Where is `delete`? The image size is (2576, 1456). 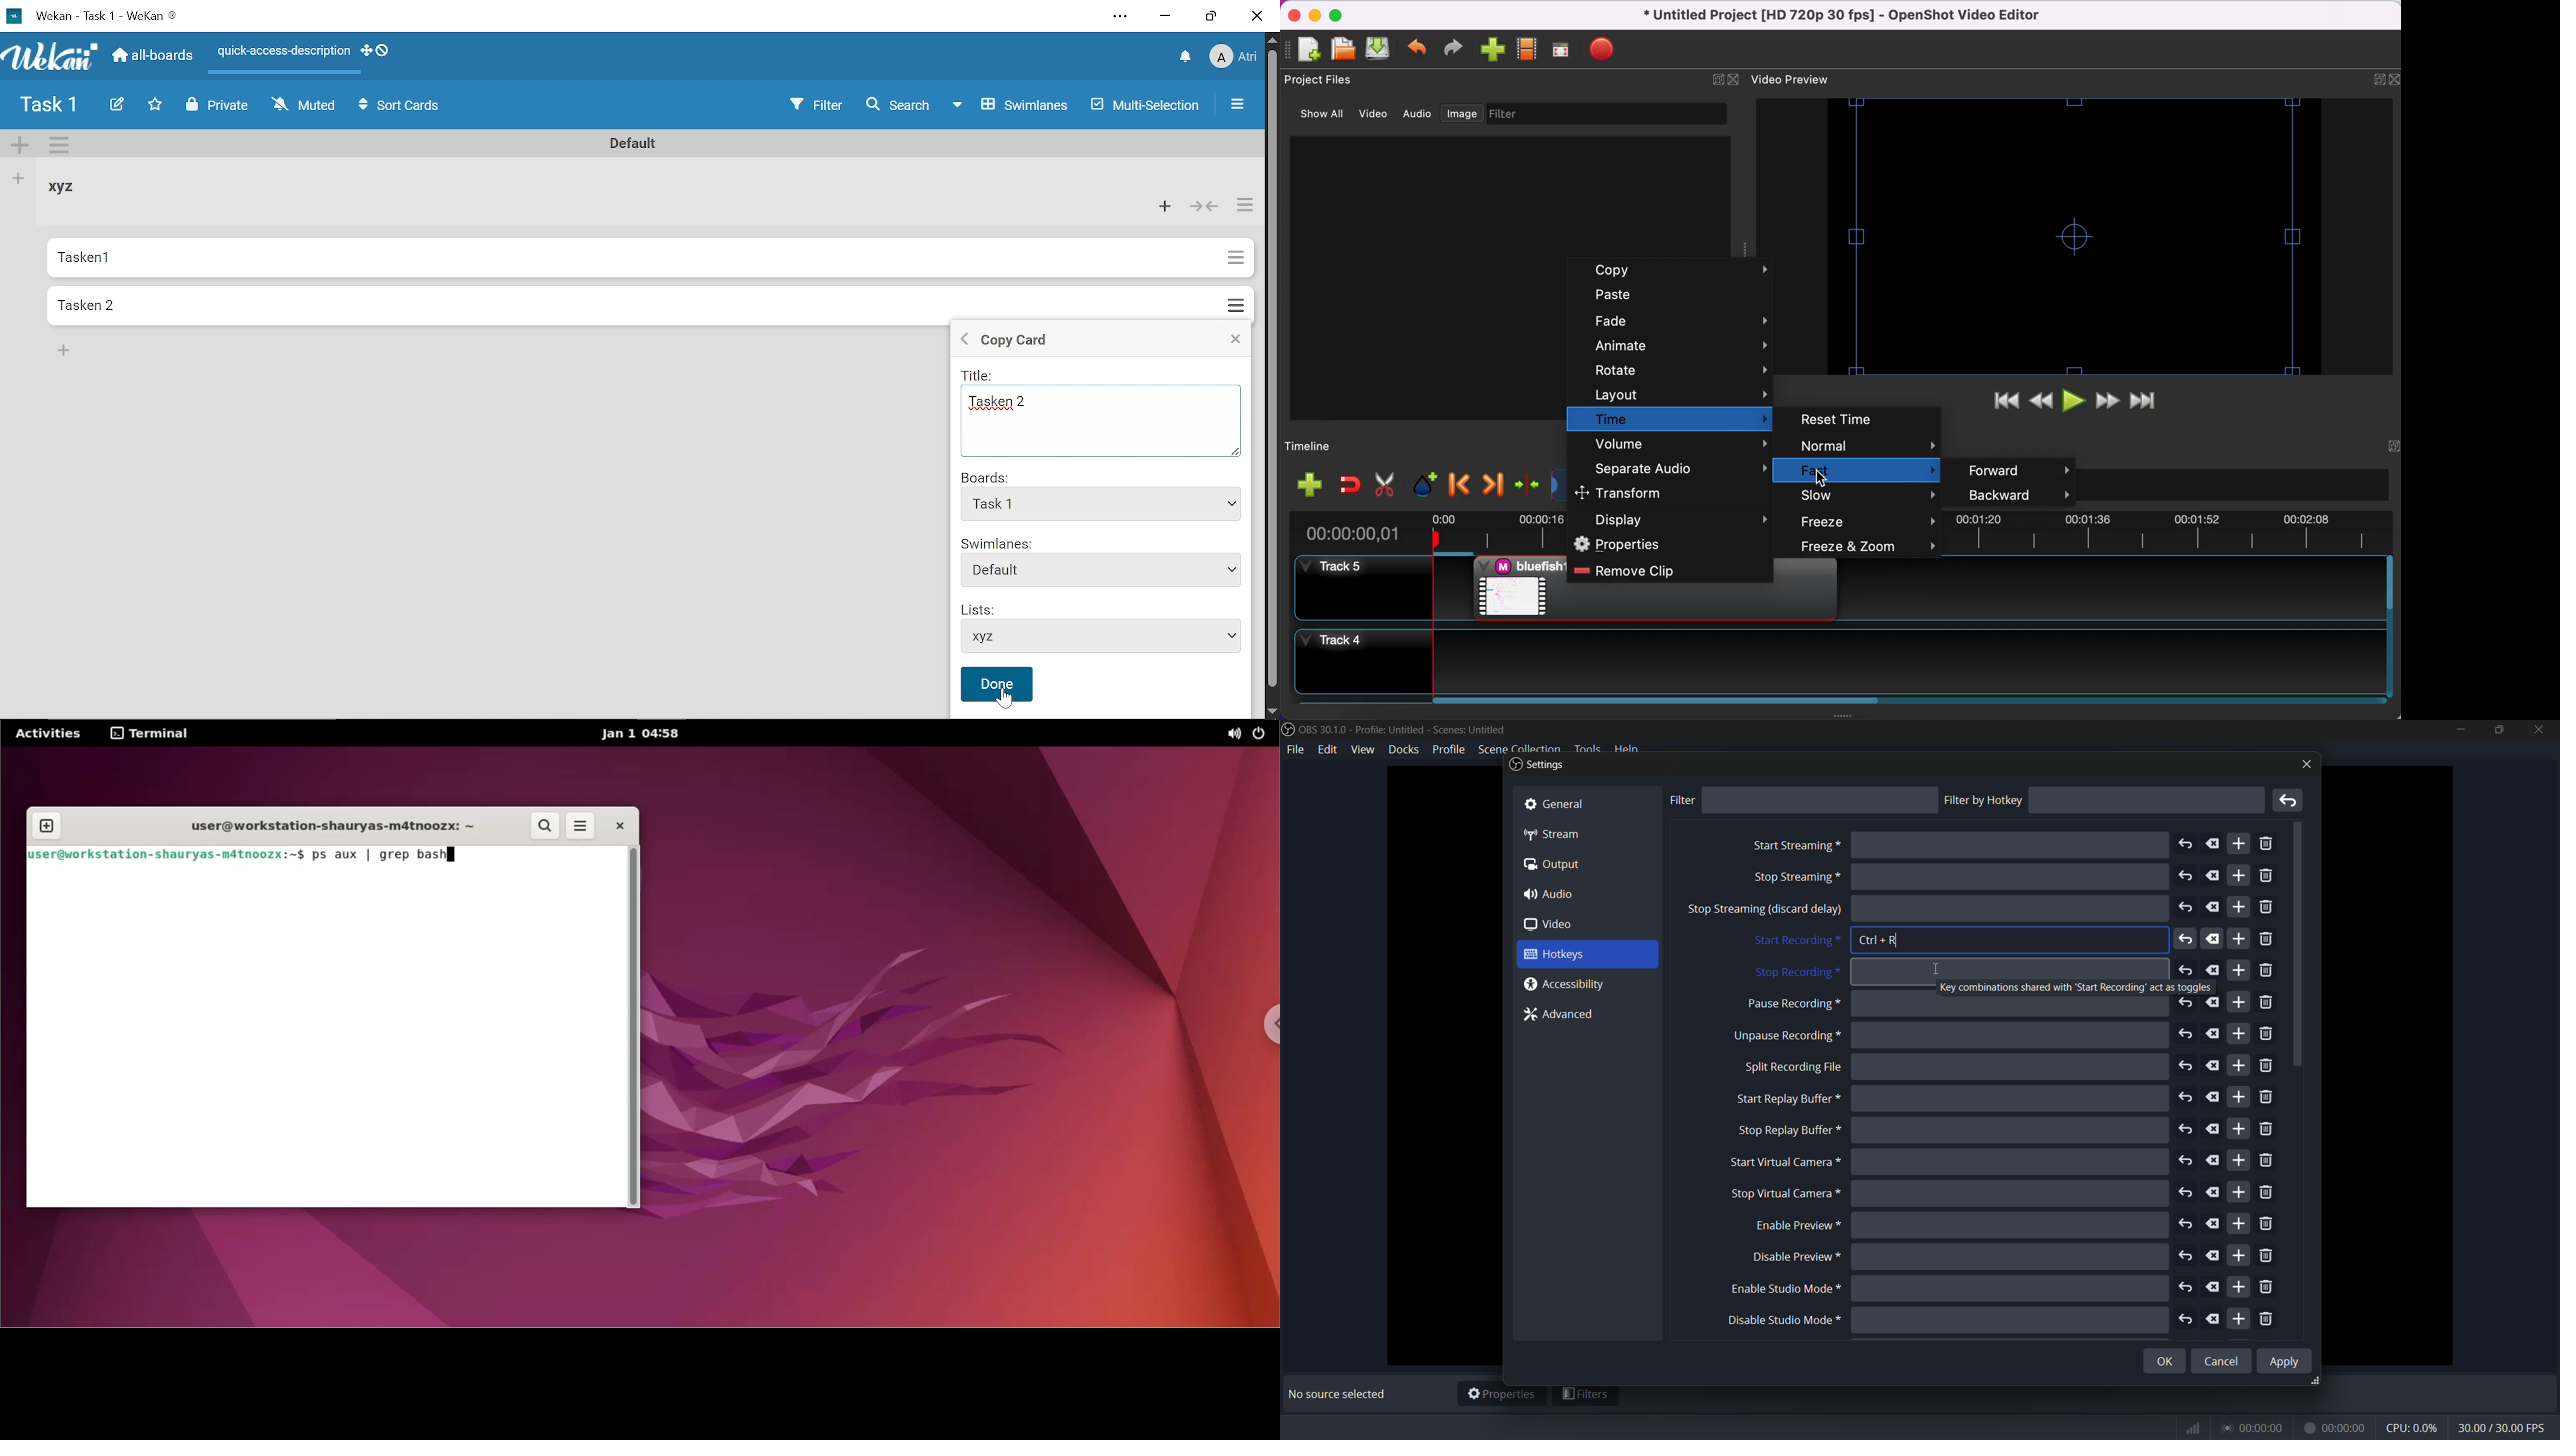 delete is located at coordinates (2214, 1287).